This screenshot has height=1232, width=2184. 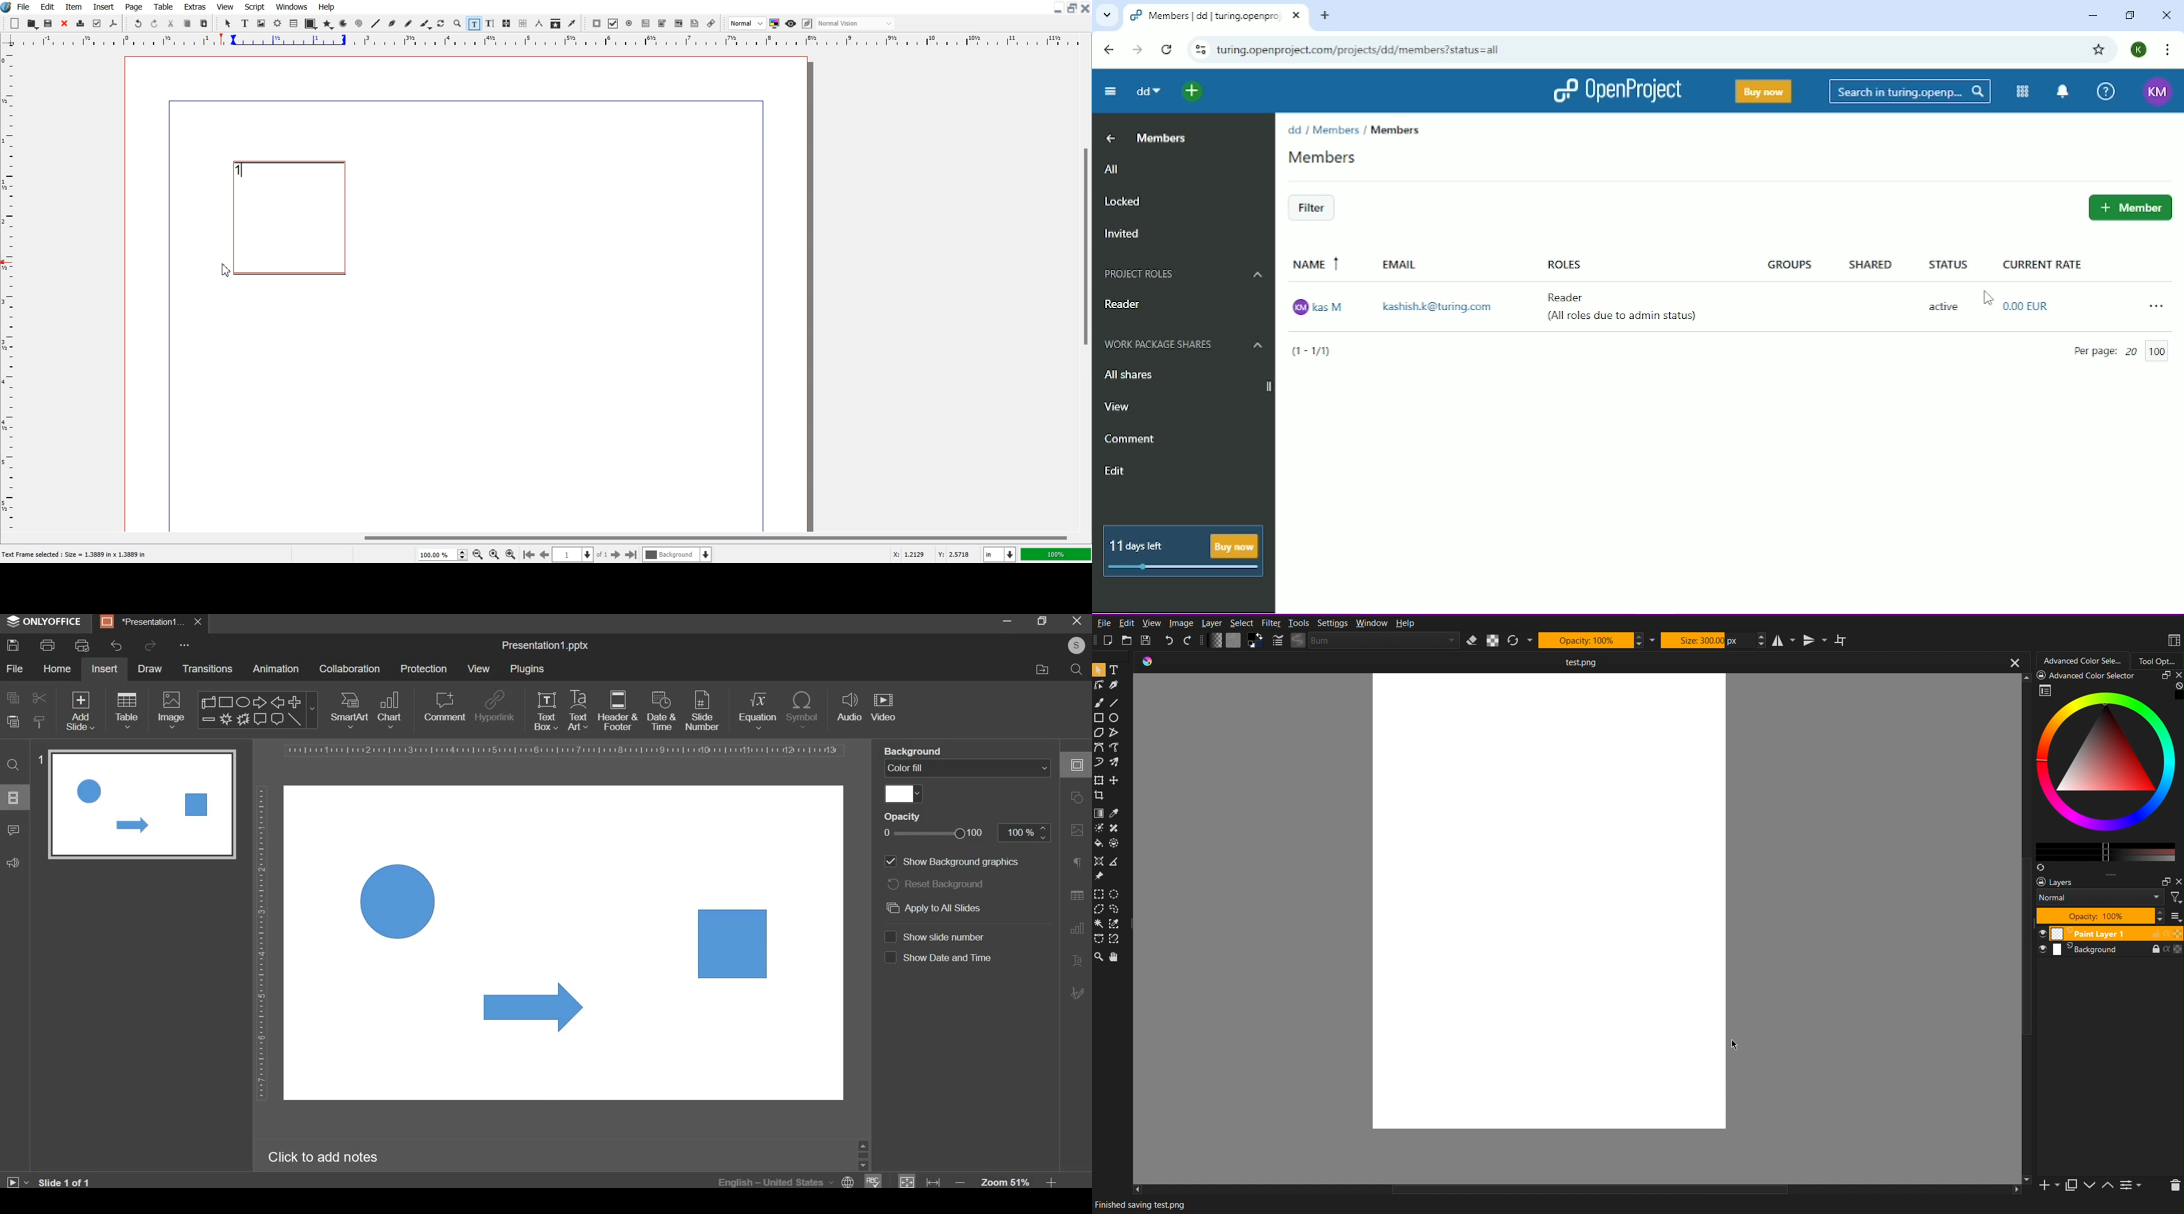 What do you see at coordinates (890, 936) in the screenshot?
I see `check box` at bounding box center [890, 936].